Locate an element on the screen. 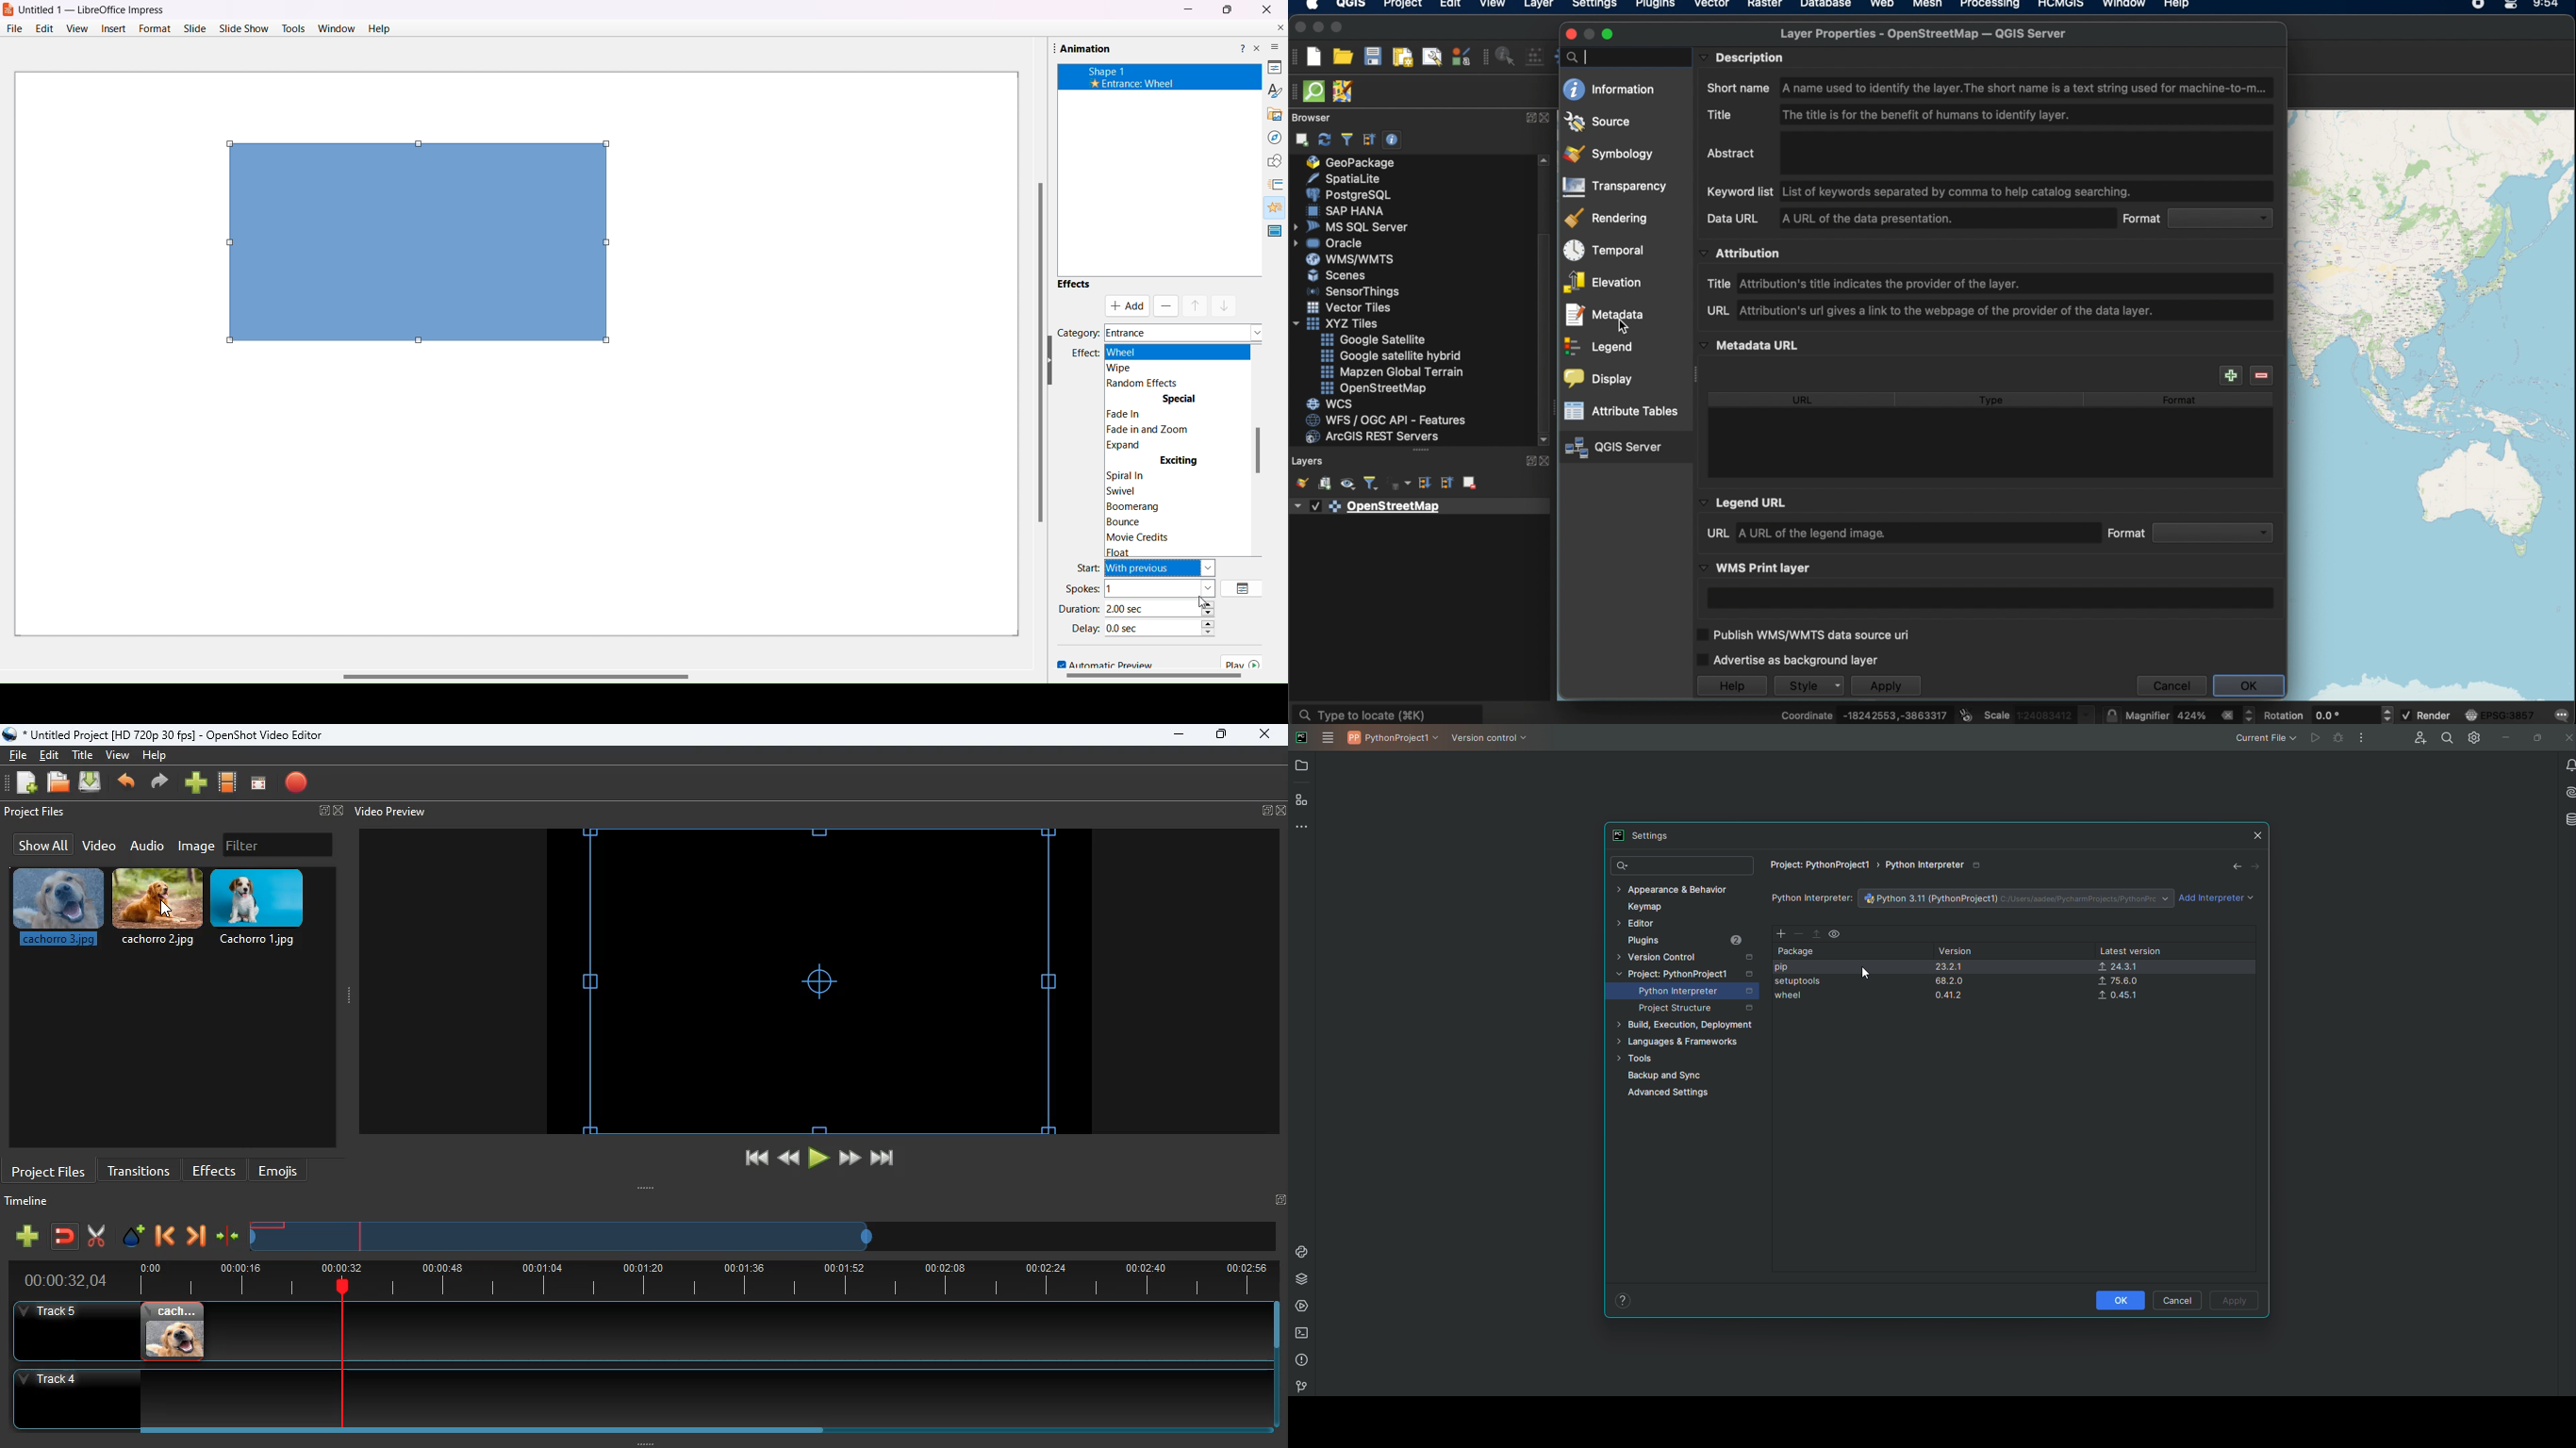 This screenshot has width=2576, height=1456. View is located at coordinates (76, 28).